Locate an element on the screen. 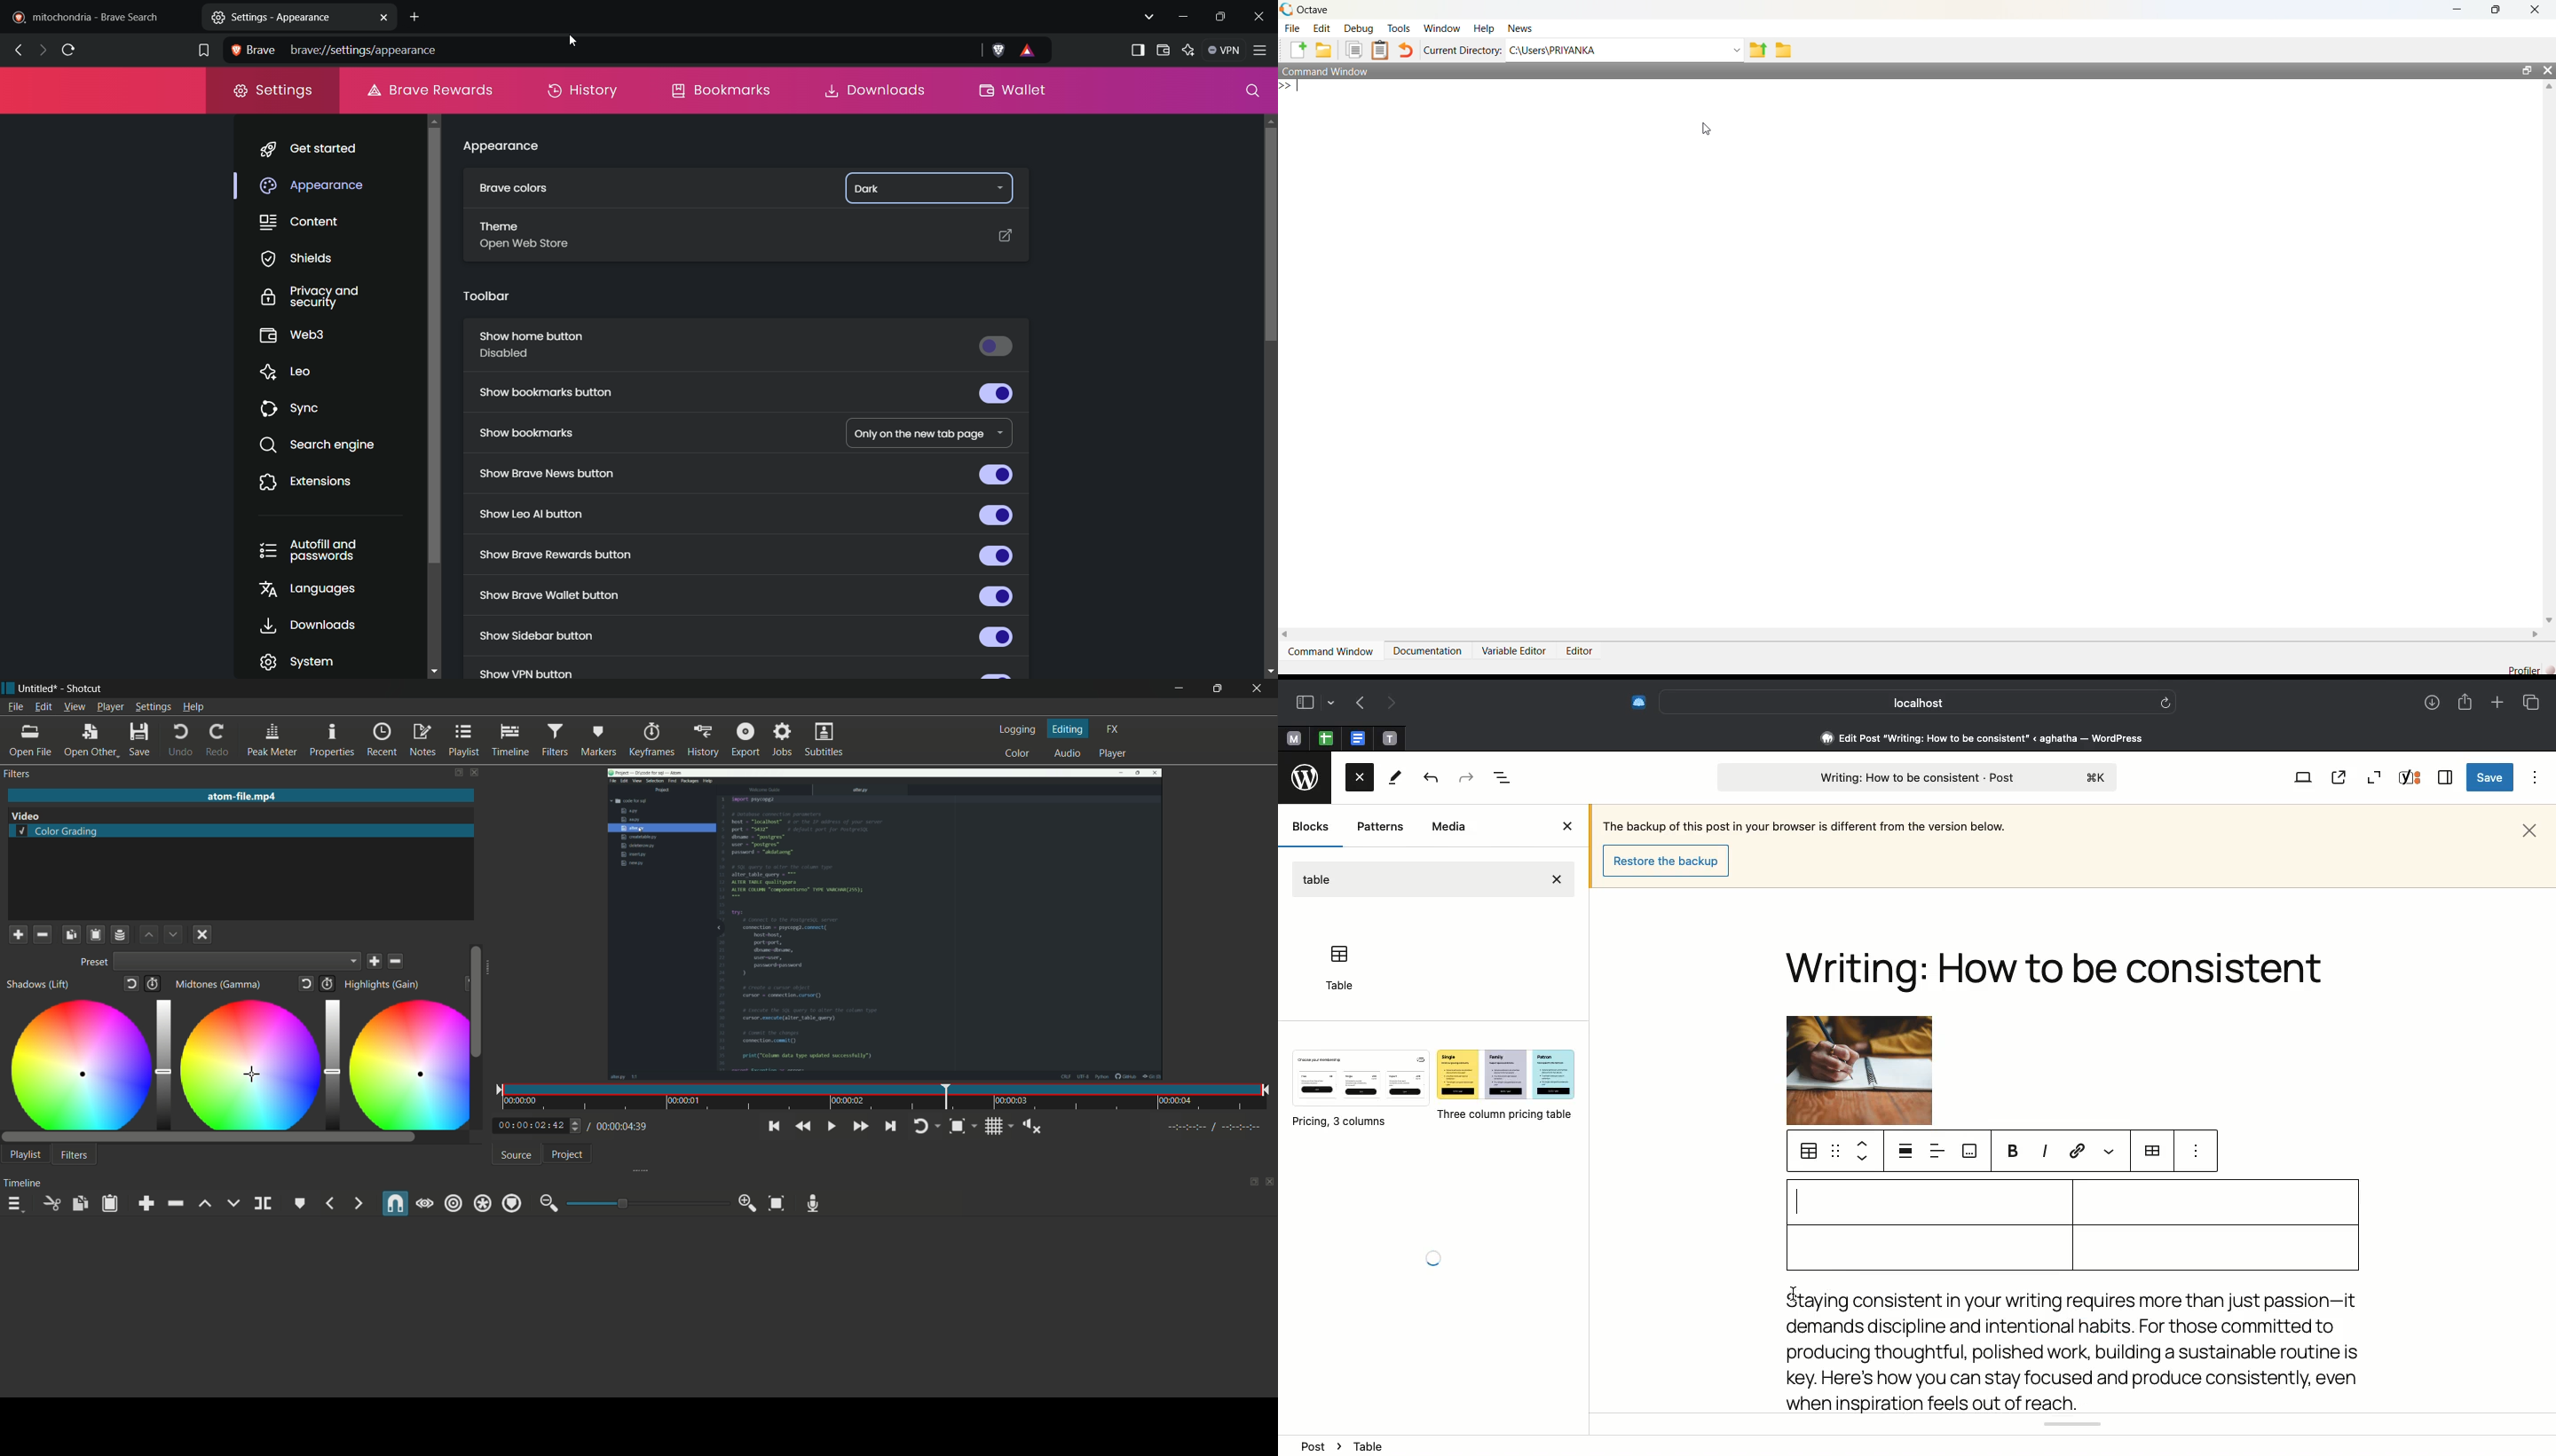 Image resolution: width=2576 pixels, height=1456 pixels. Channel is located at coordinates (120, 934).